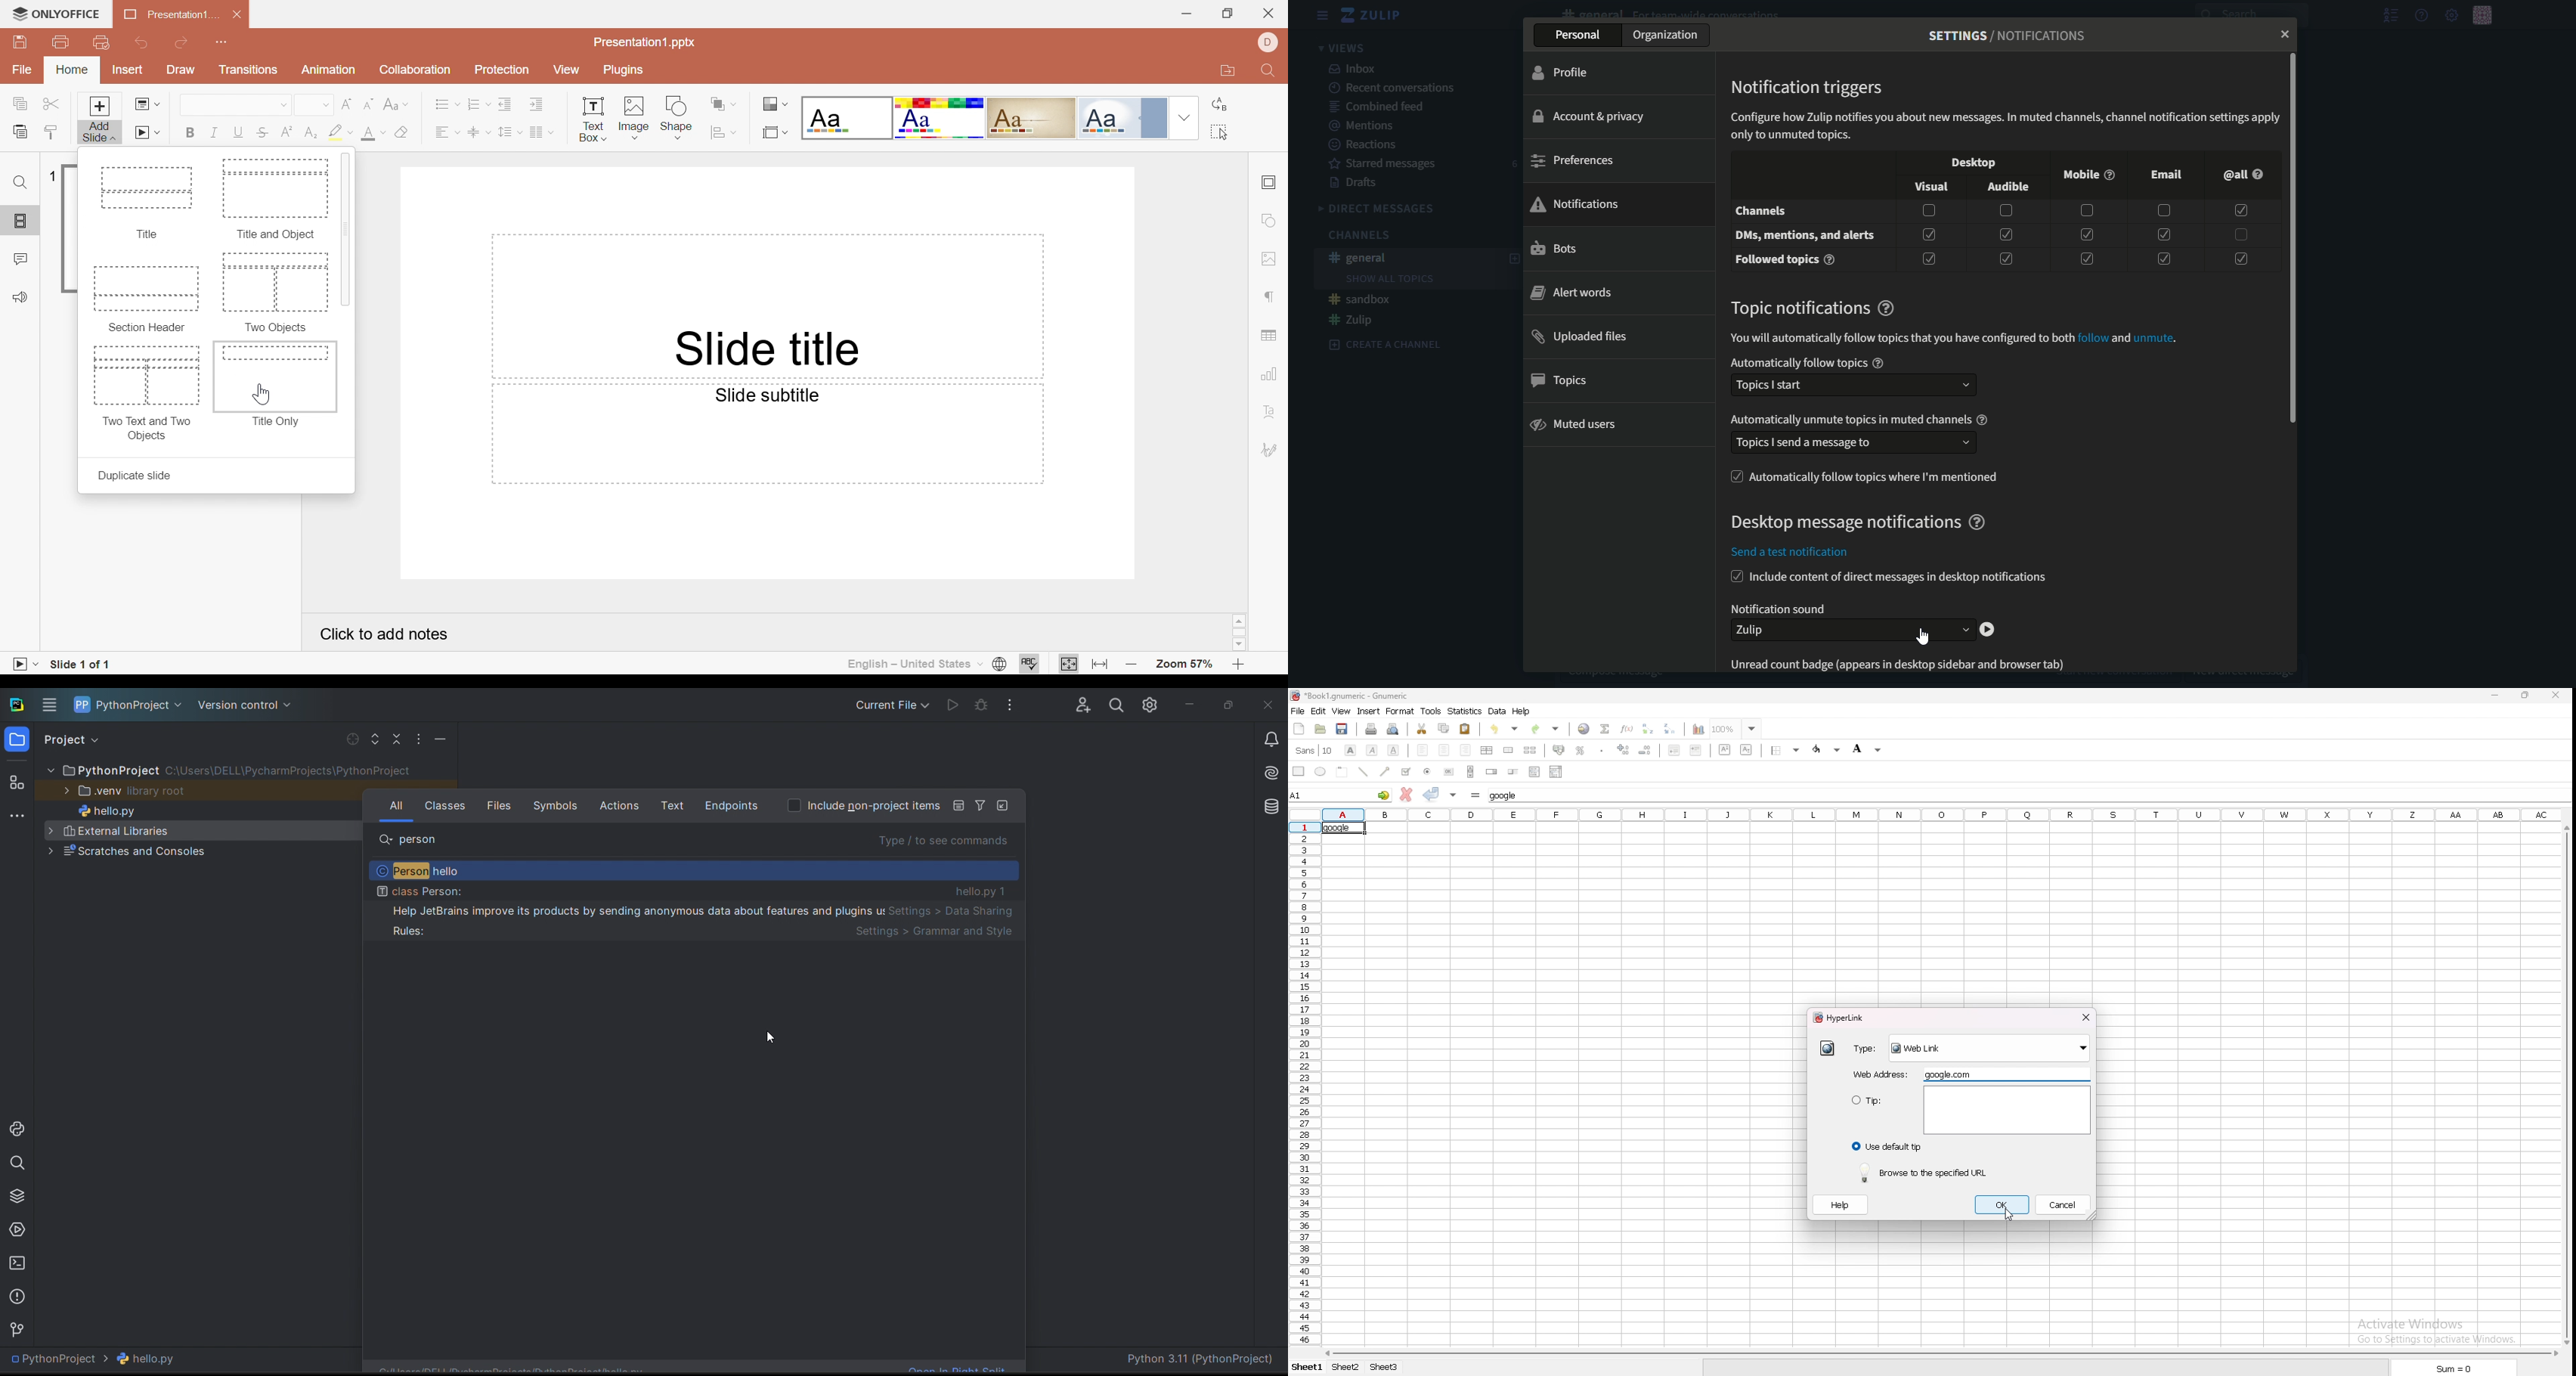 Image resolution: width=2576 pixels, height=1400 pixels. I want to click on options, so click(1010, 704).